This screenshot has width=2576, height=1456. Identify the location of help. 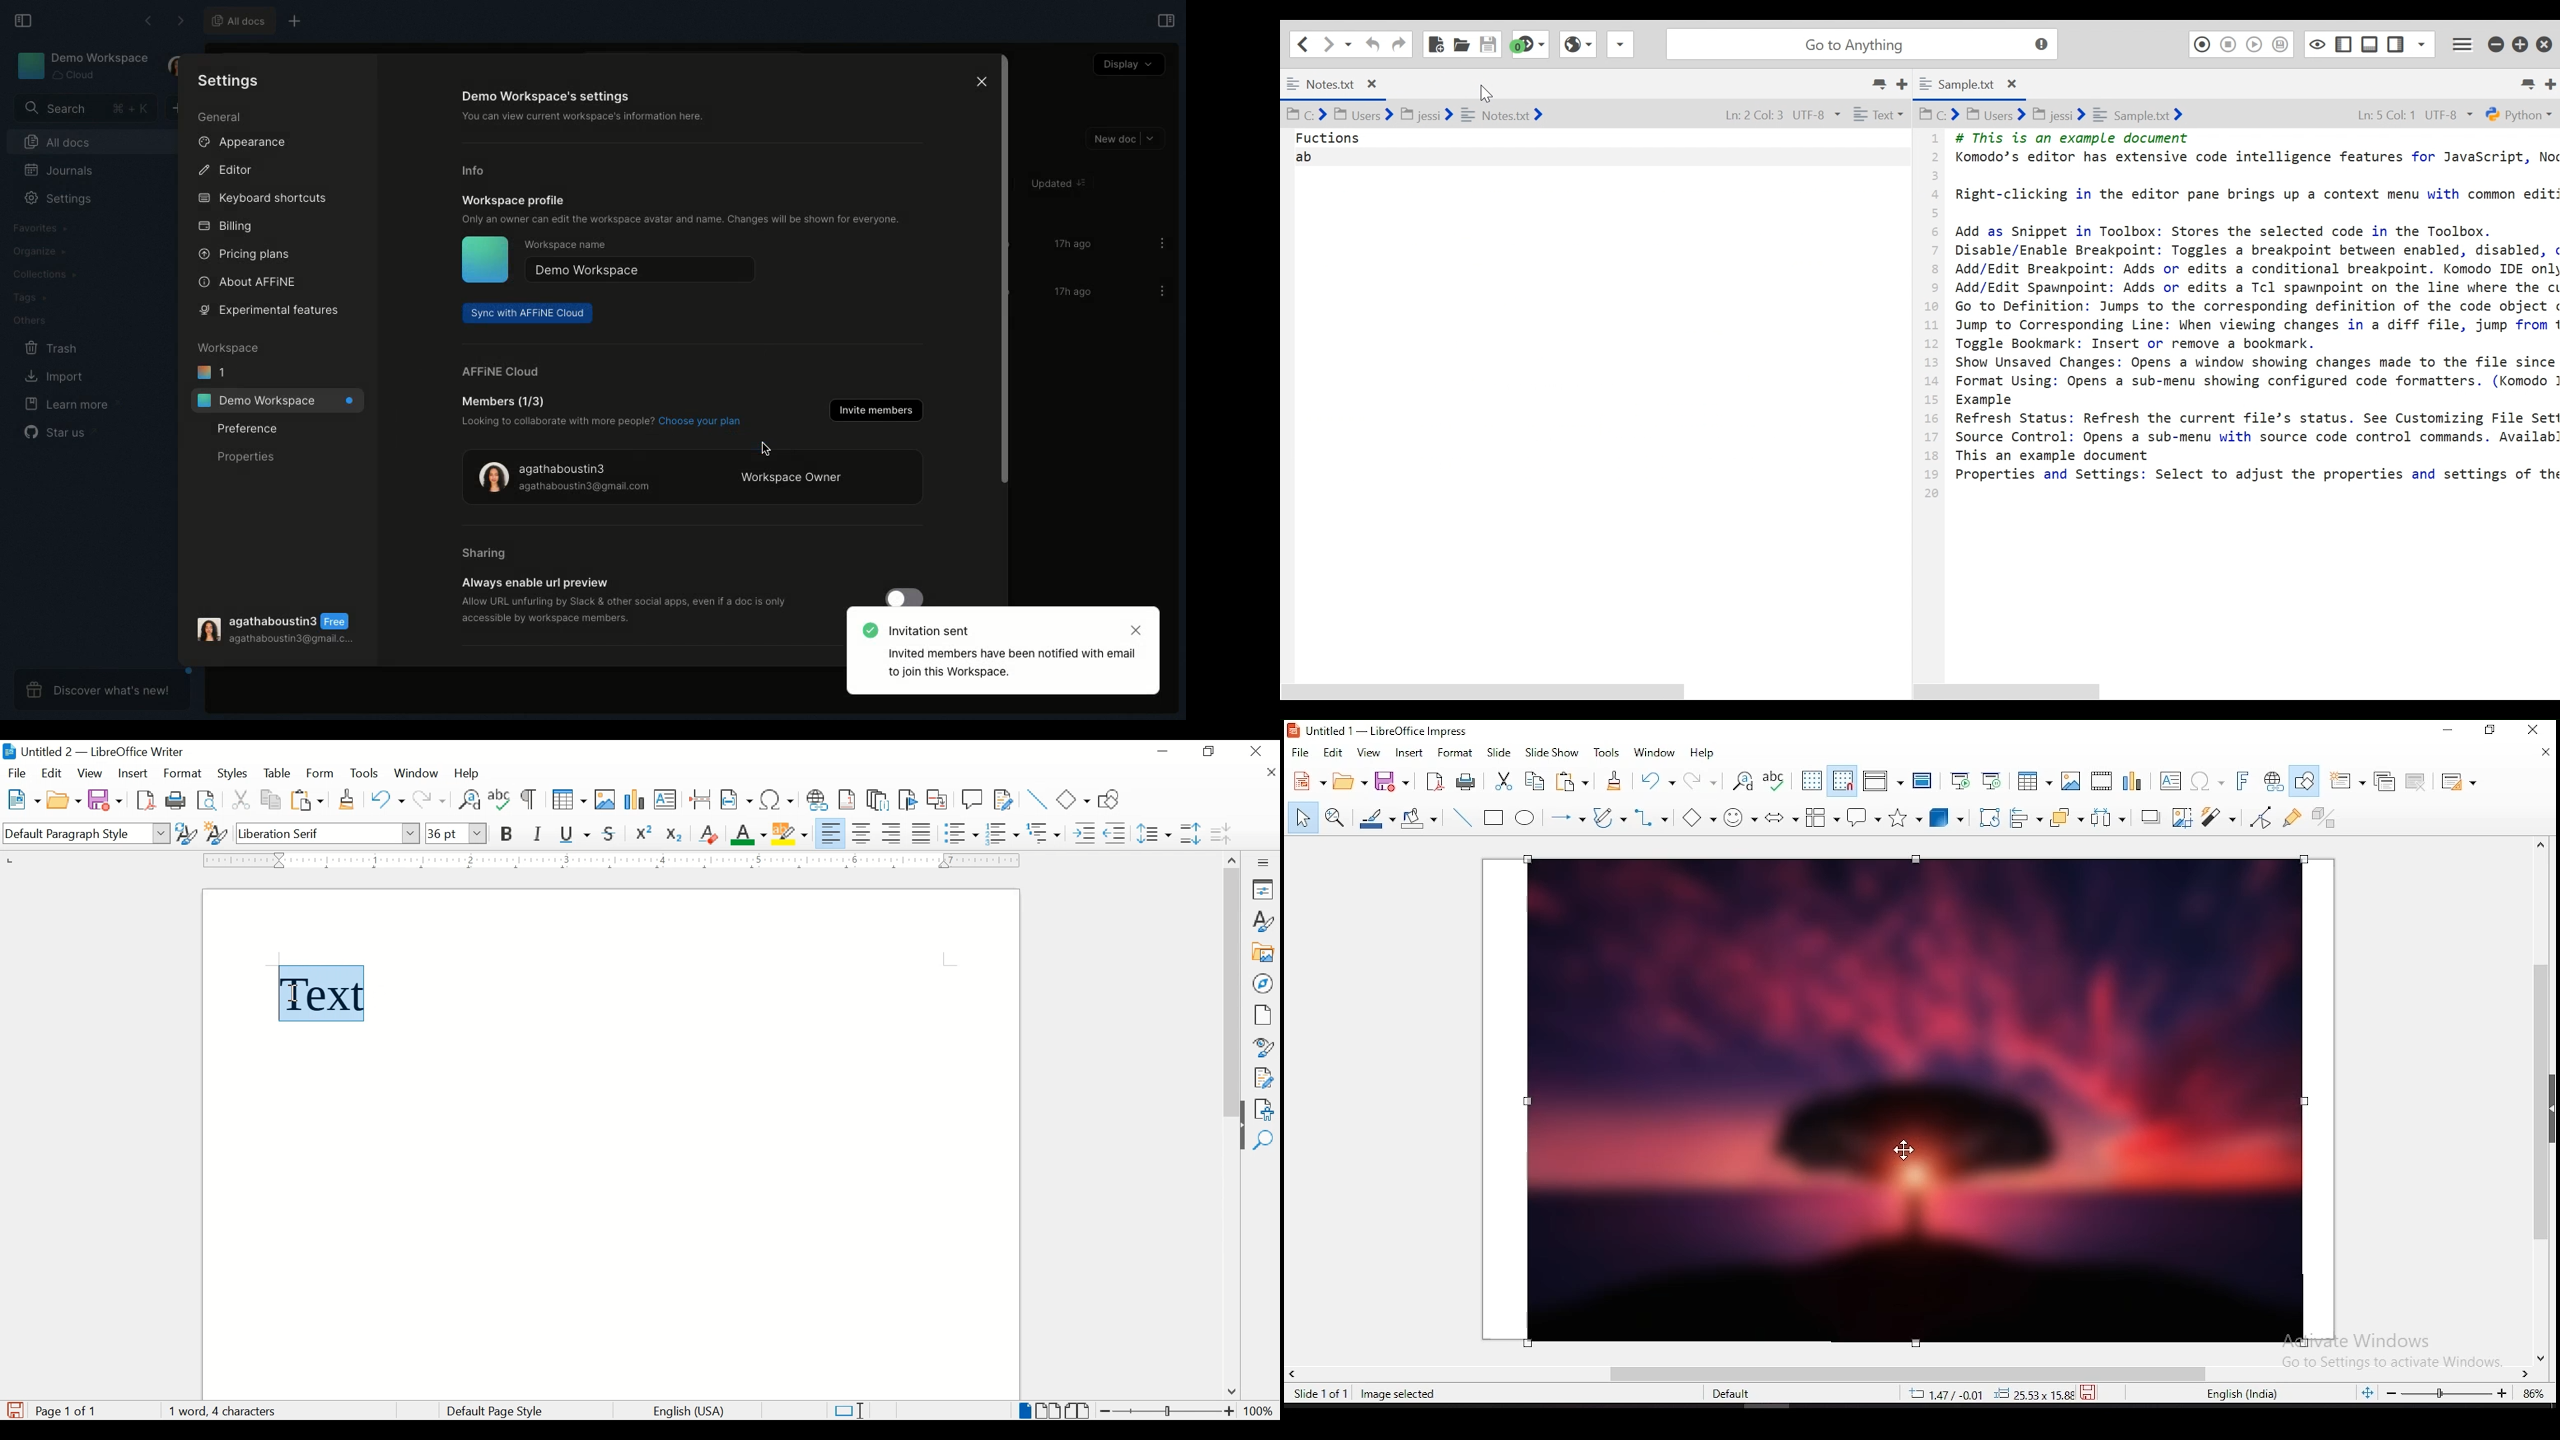
(469, 773).